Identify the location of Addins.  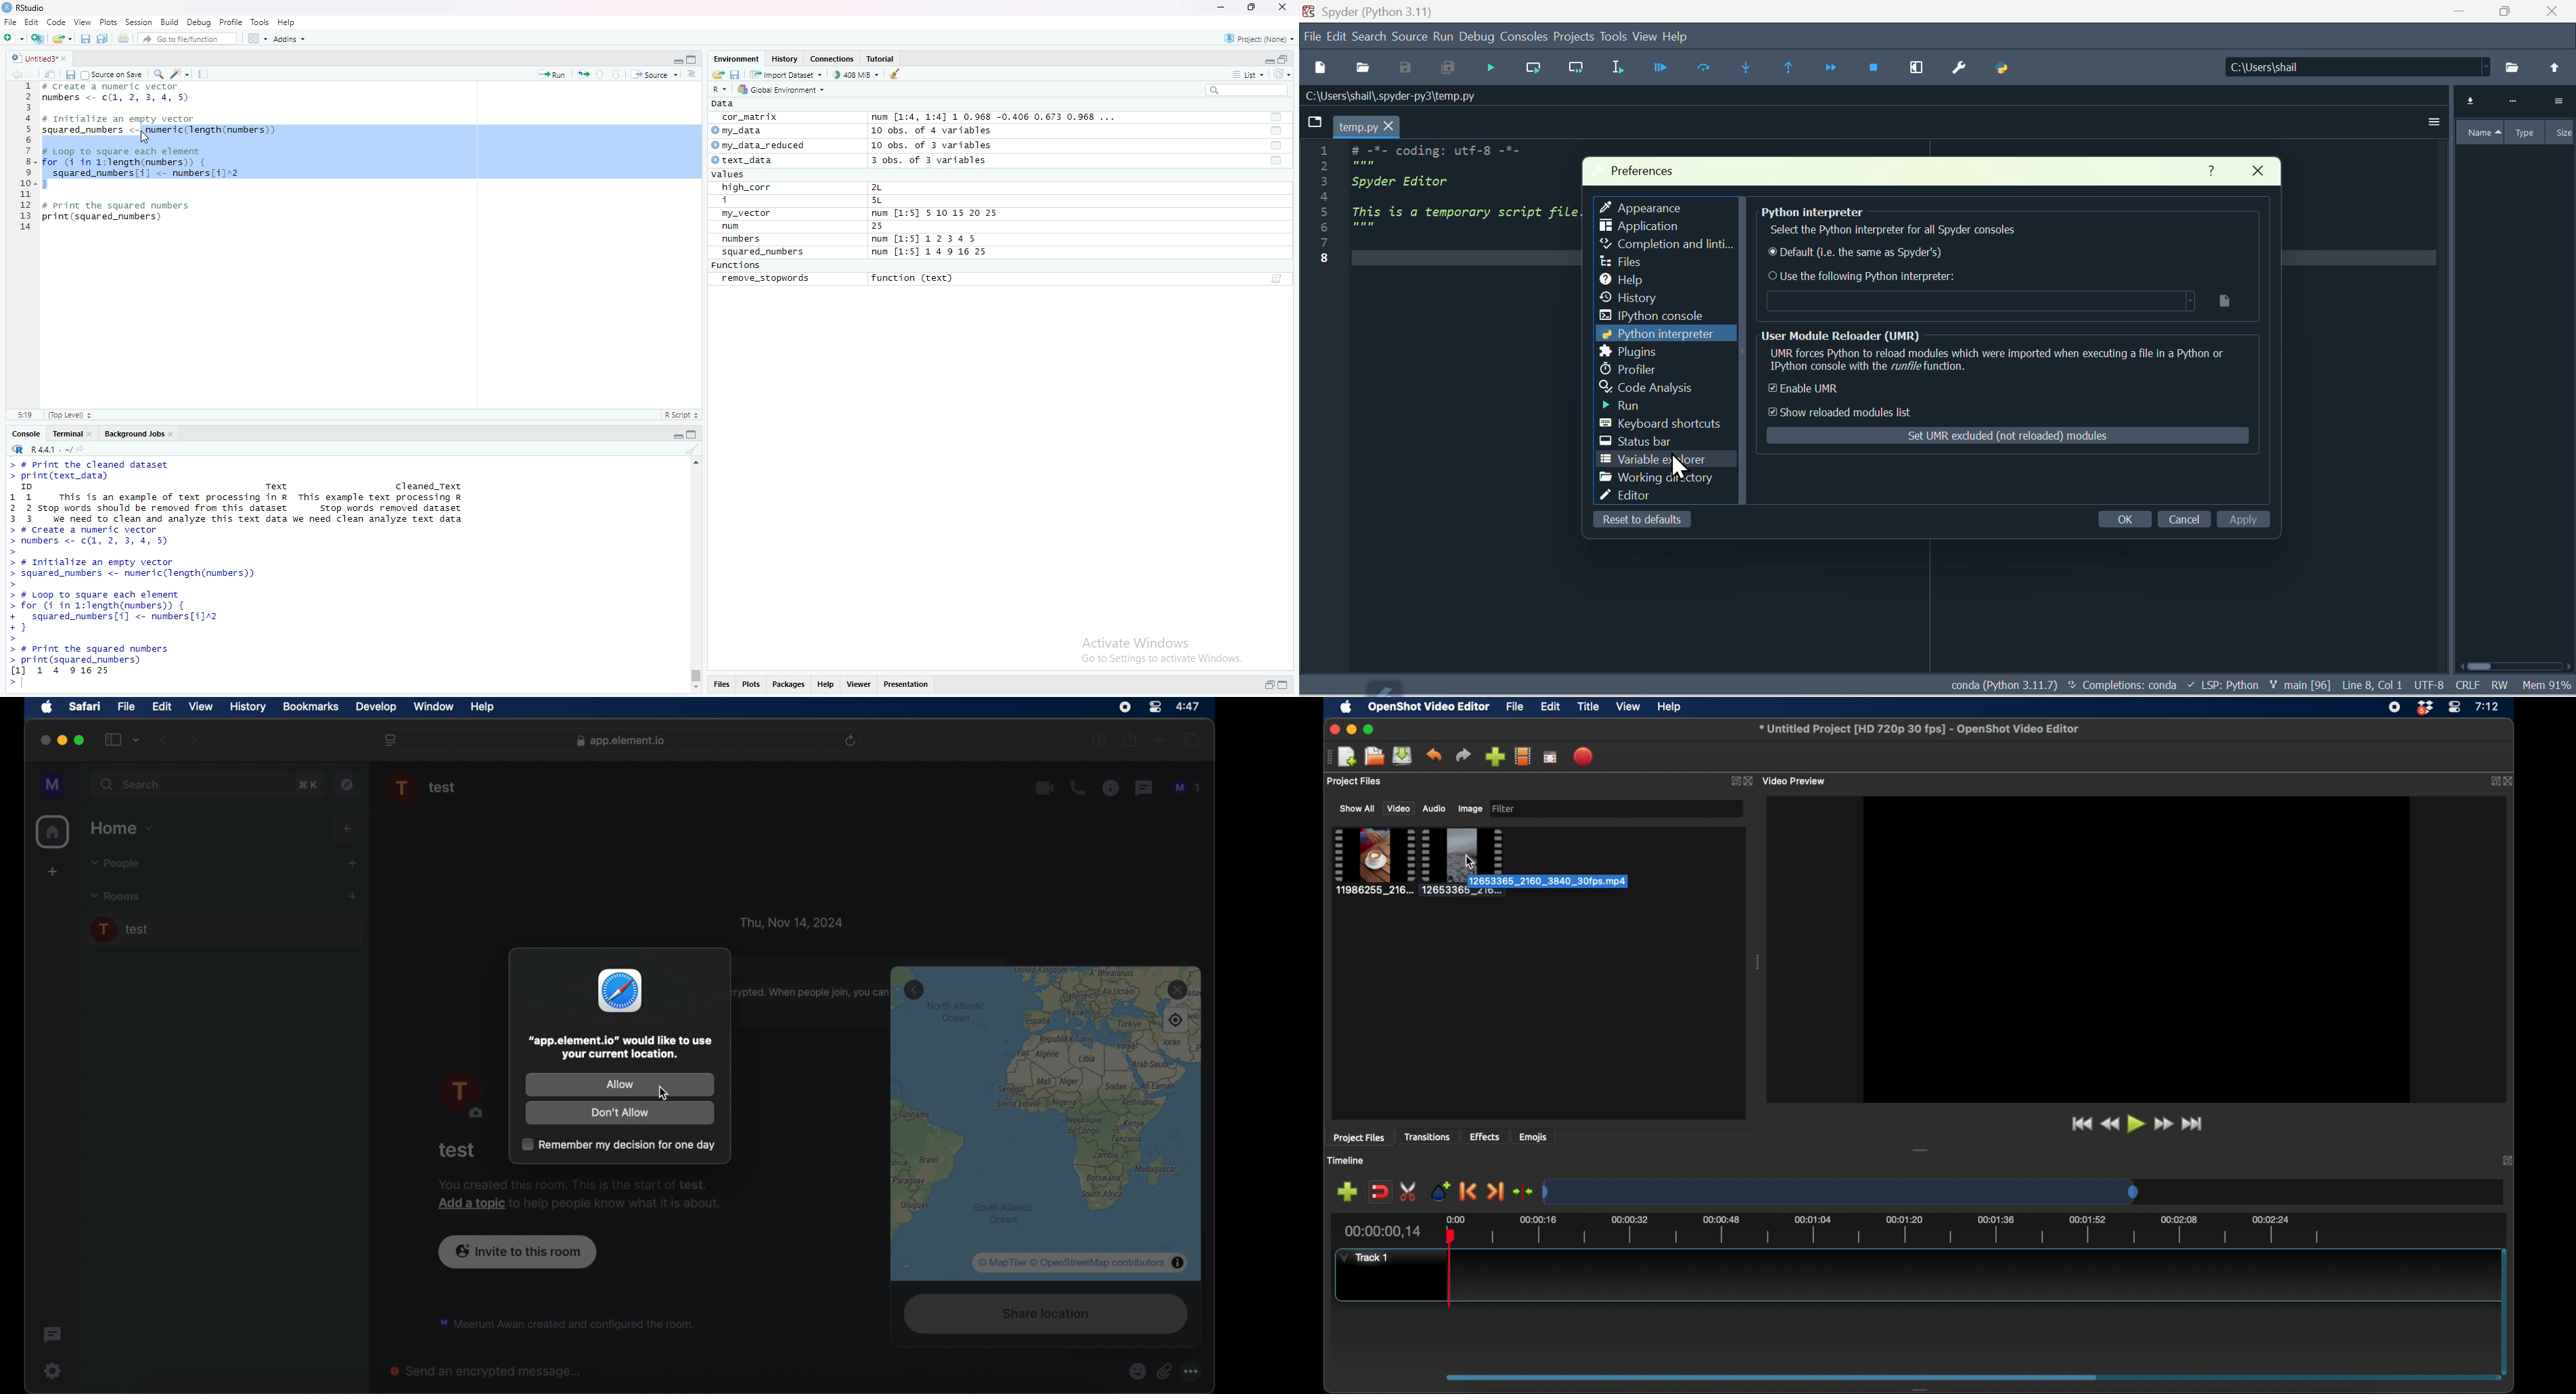
(289, 39).